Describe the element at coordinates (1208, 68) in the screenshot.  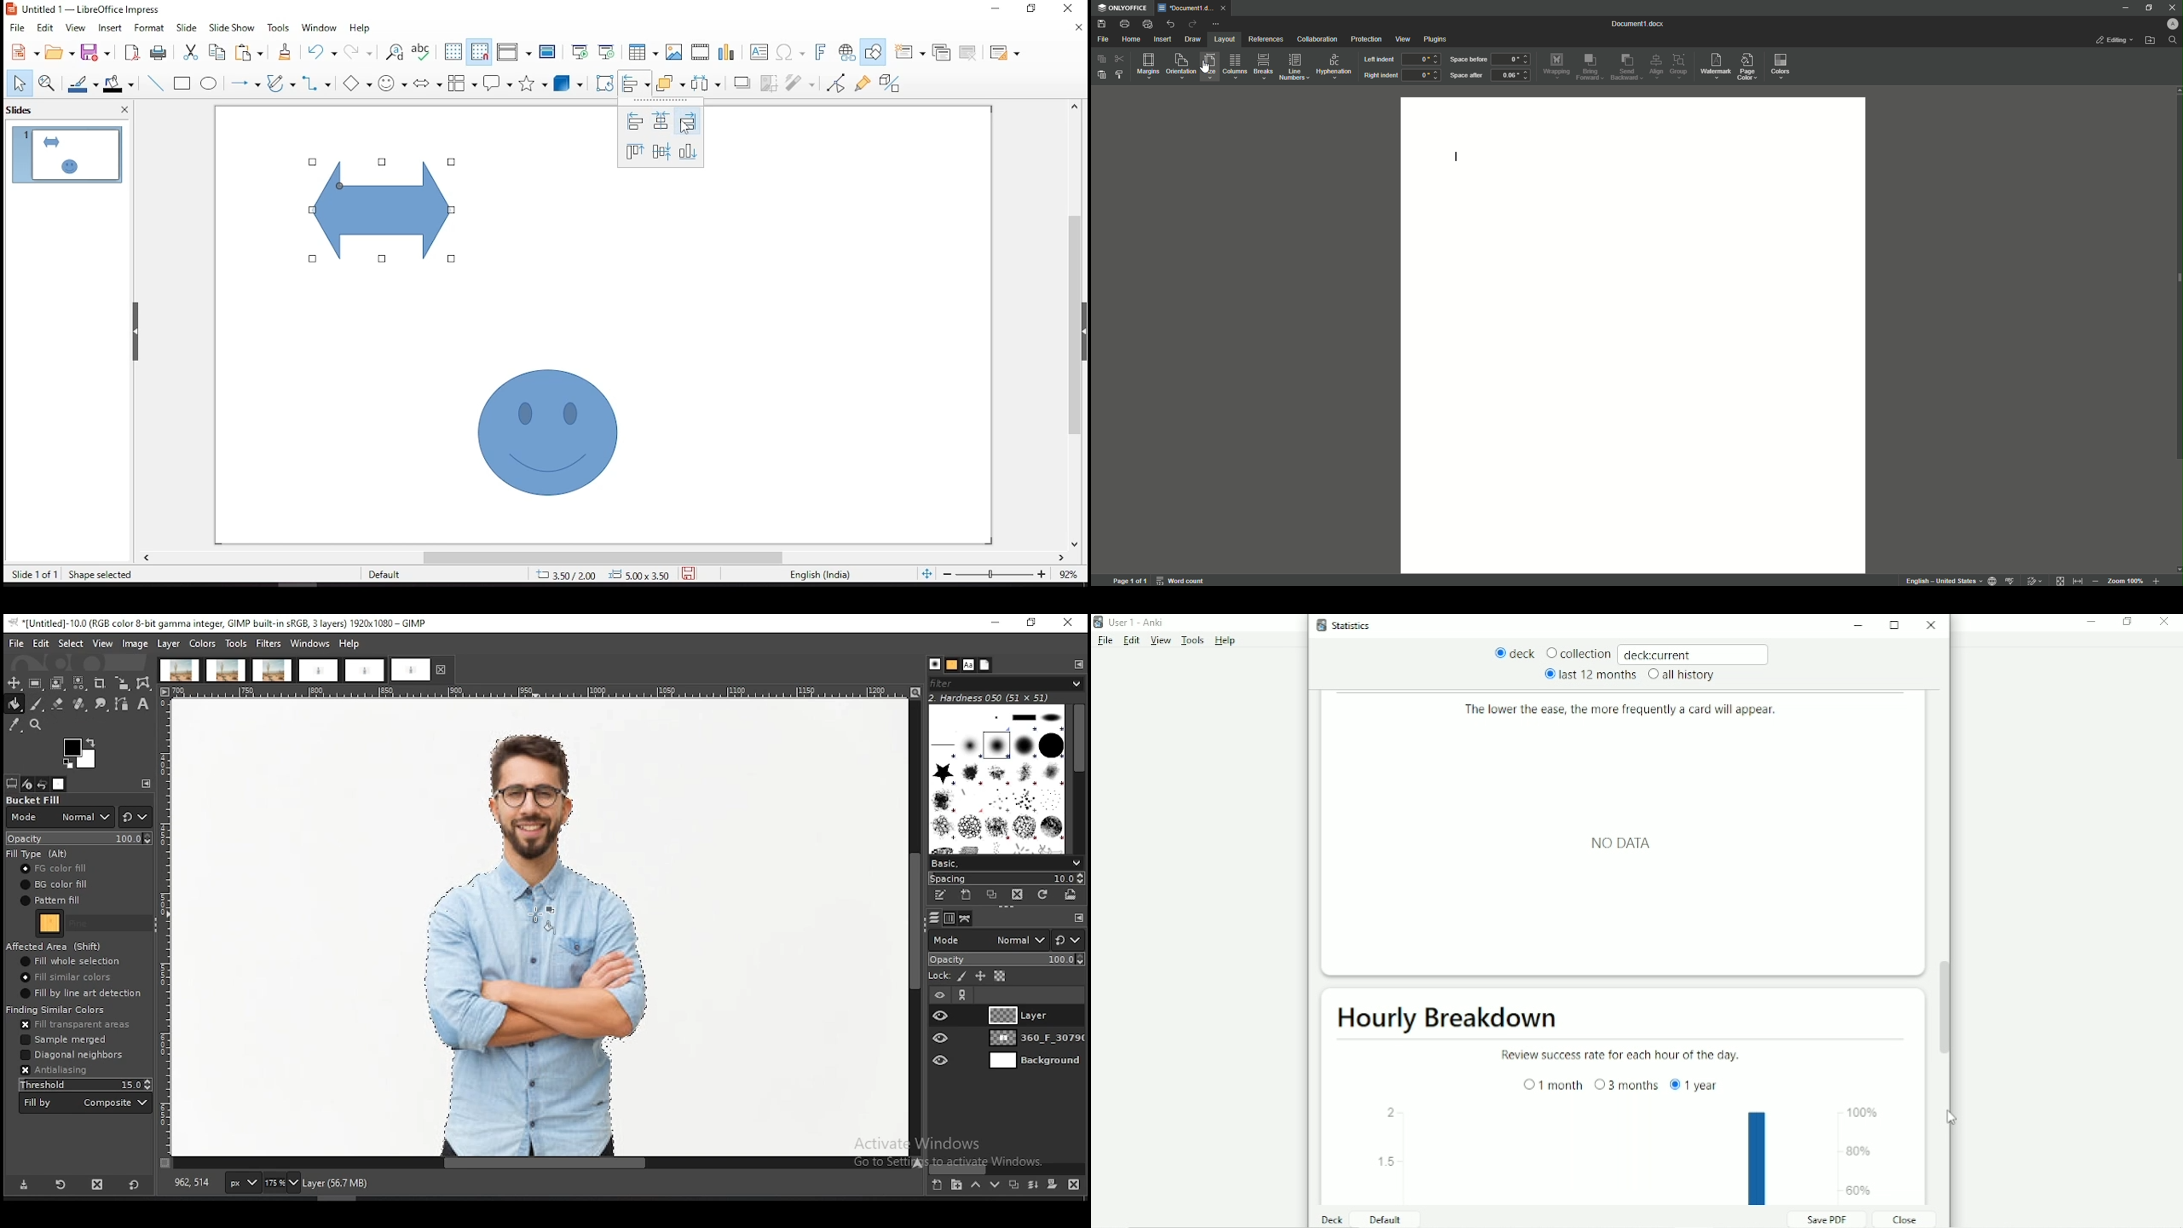
I see `Size` at that location.